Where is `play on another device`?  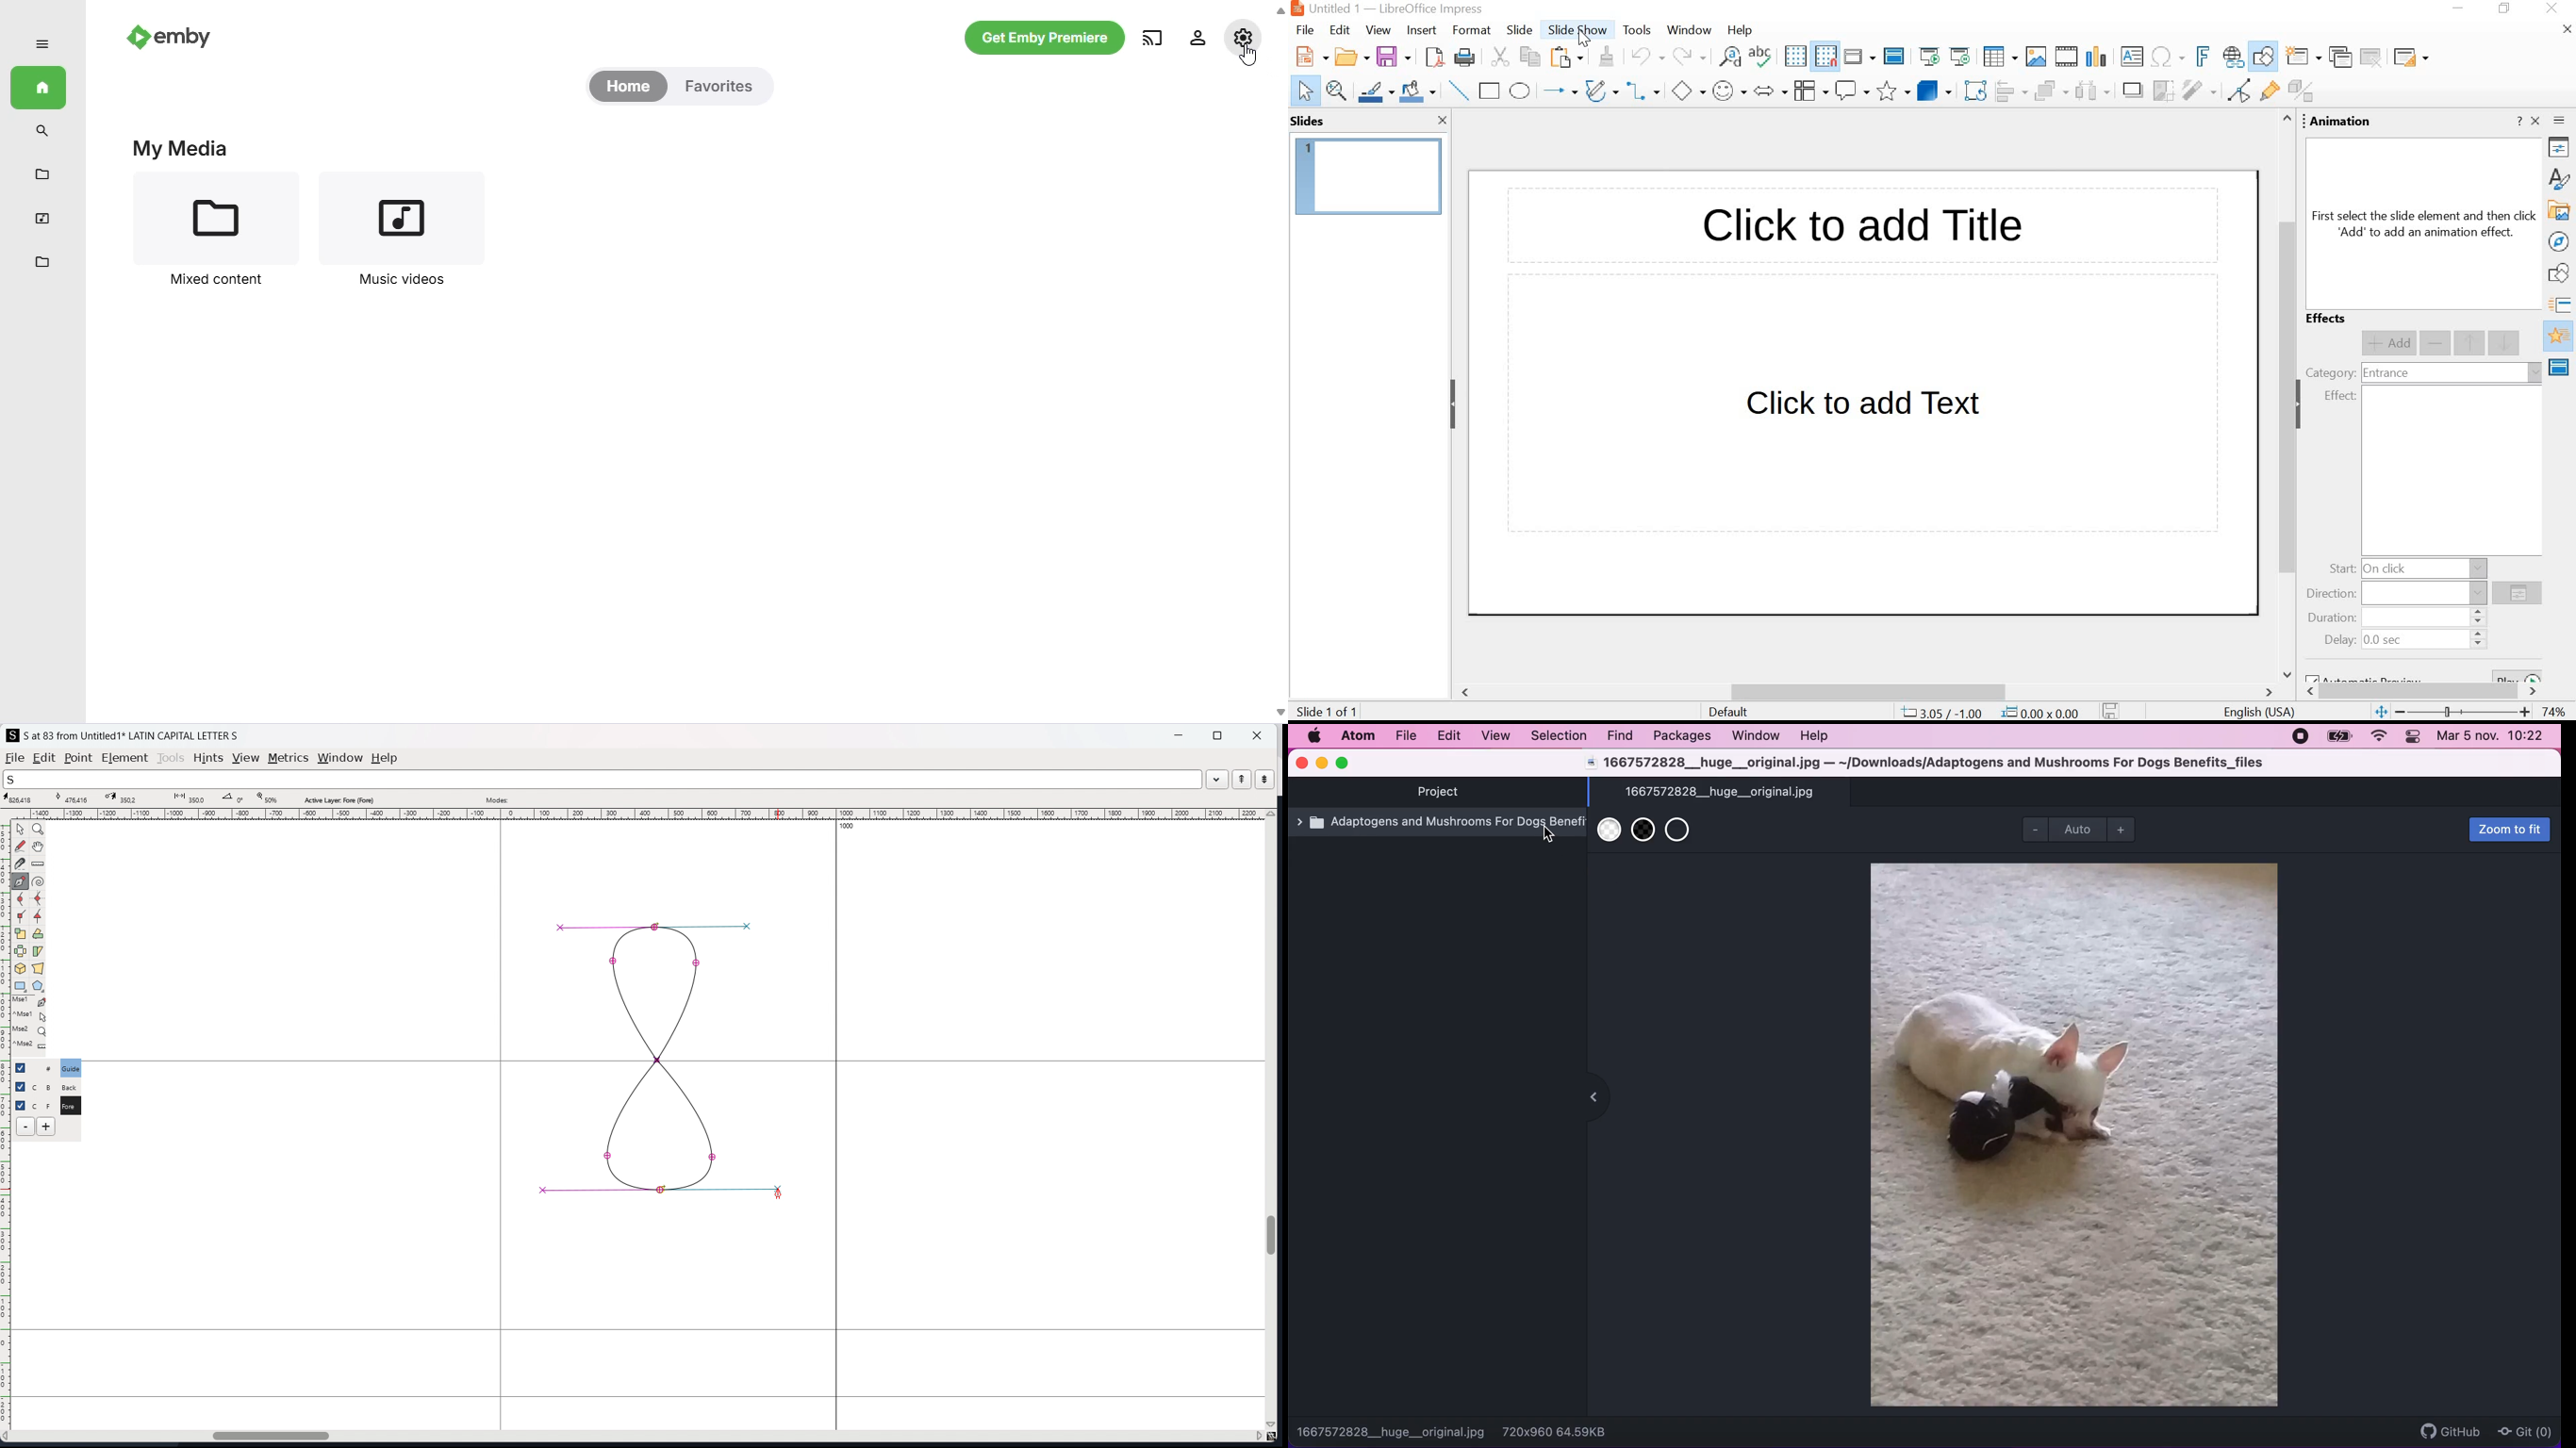 play on another device is located at coordinates (1153, 37).